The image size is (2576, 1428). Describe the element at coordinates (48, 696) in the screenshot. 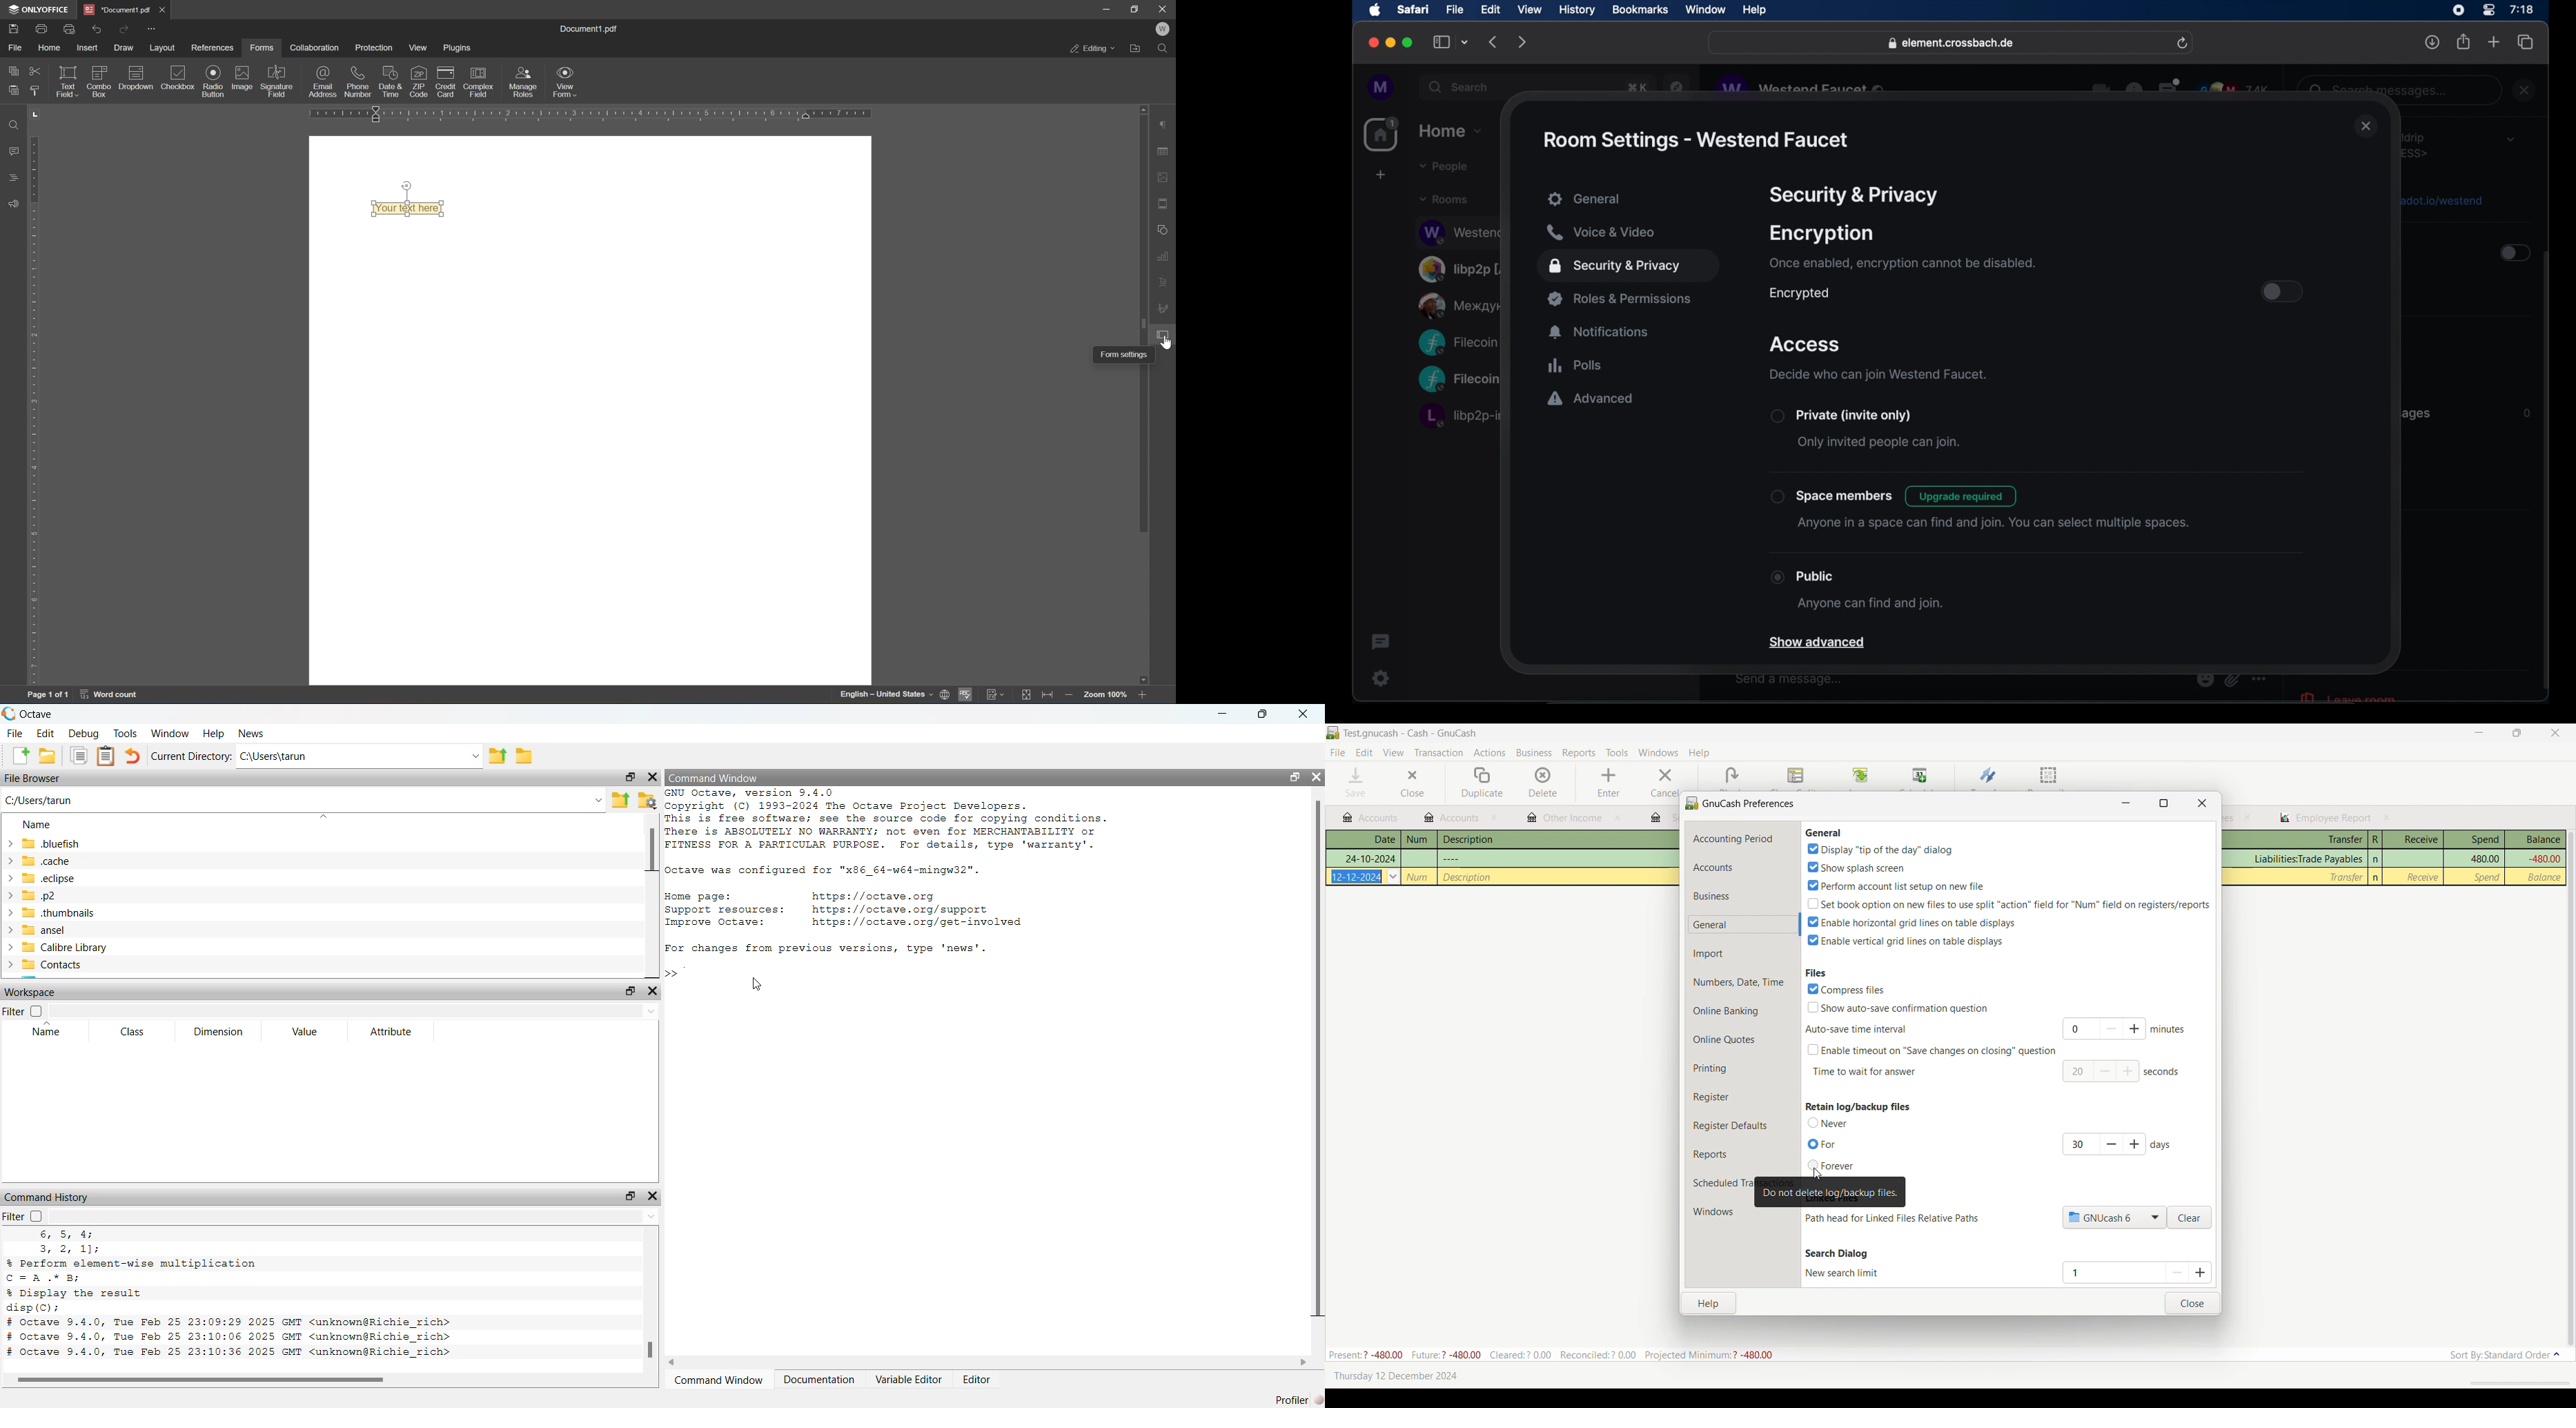

I see `Page 1 of 1` at that location.